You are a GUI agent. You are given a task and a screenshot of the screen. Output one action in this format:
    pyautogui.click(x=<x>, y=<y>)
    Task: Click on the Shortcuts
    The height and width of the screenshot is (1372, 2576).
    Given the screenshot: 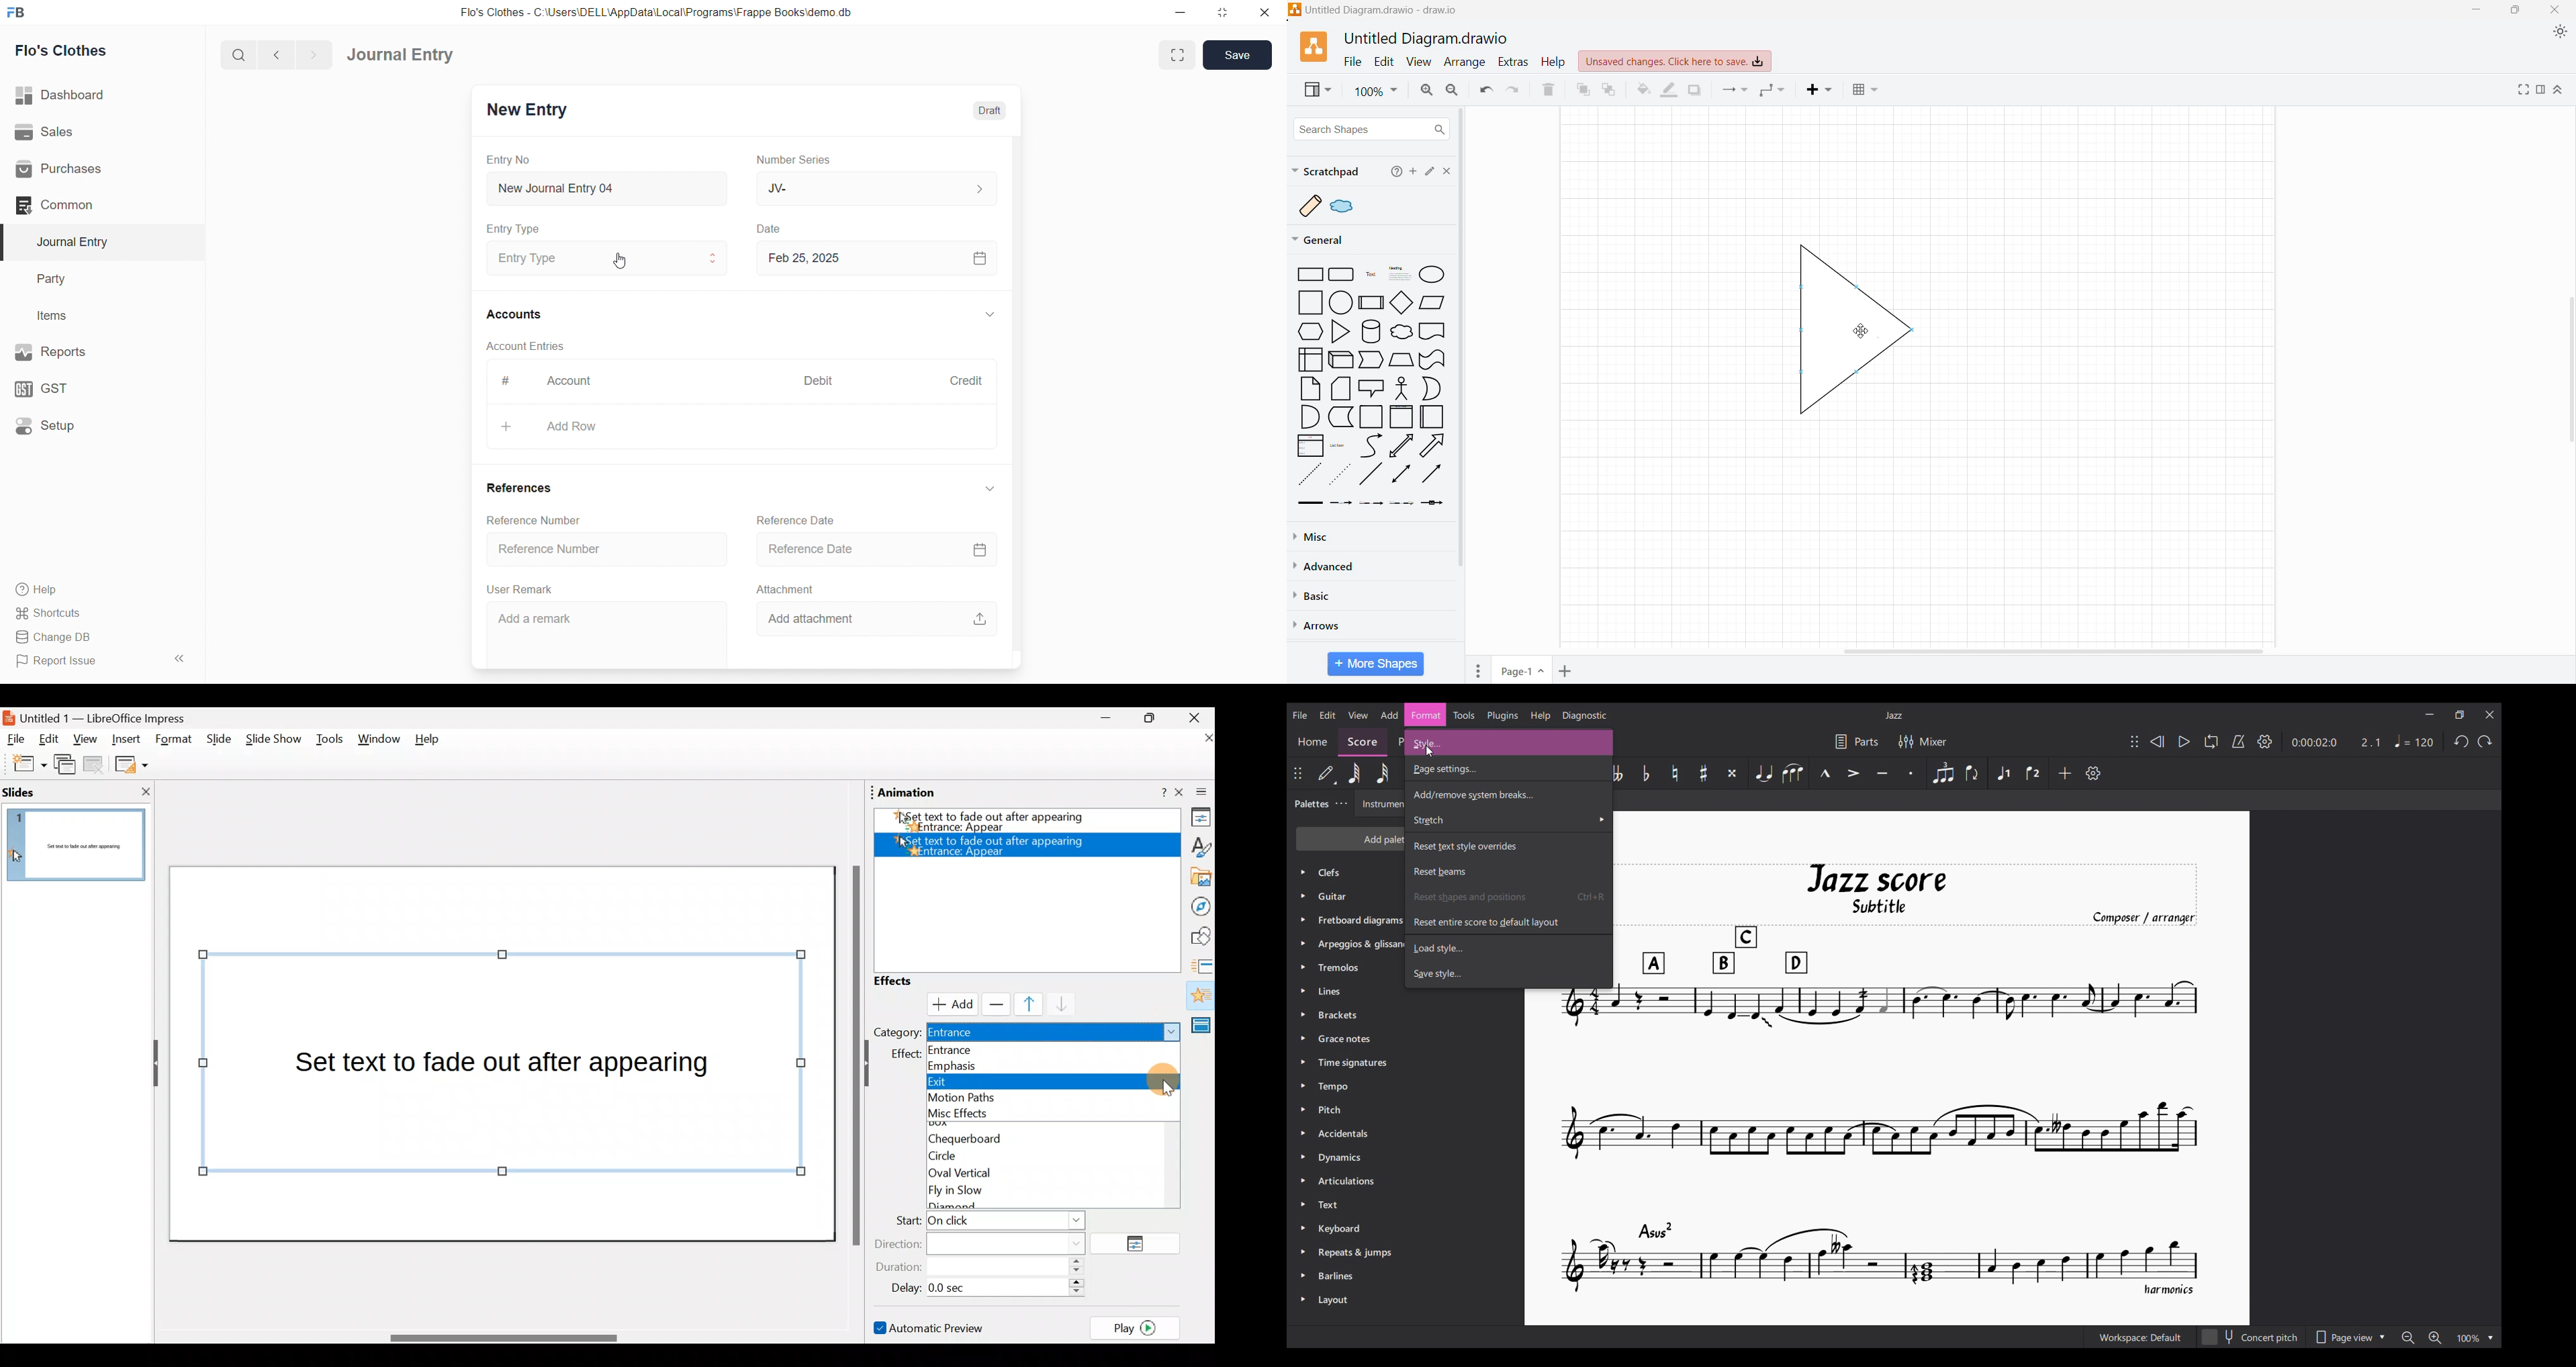 What is the action you would take?
    pyautogui.click(x=98, y=612)
    